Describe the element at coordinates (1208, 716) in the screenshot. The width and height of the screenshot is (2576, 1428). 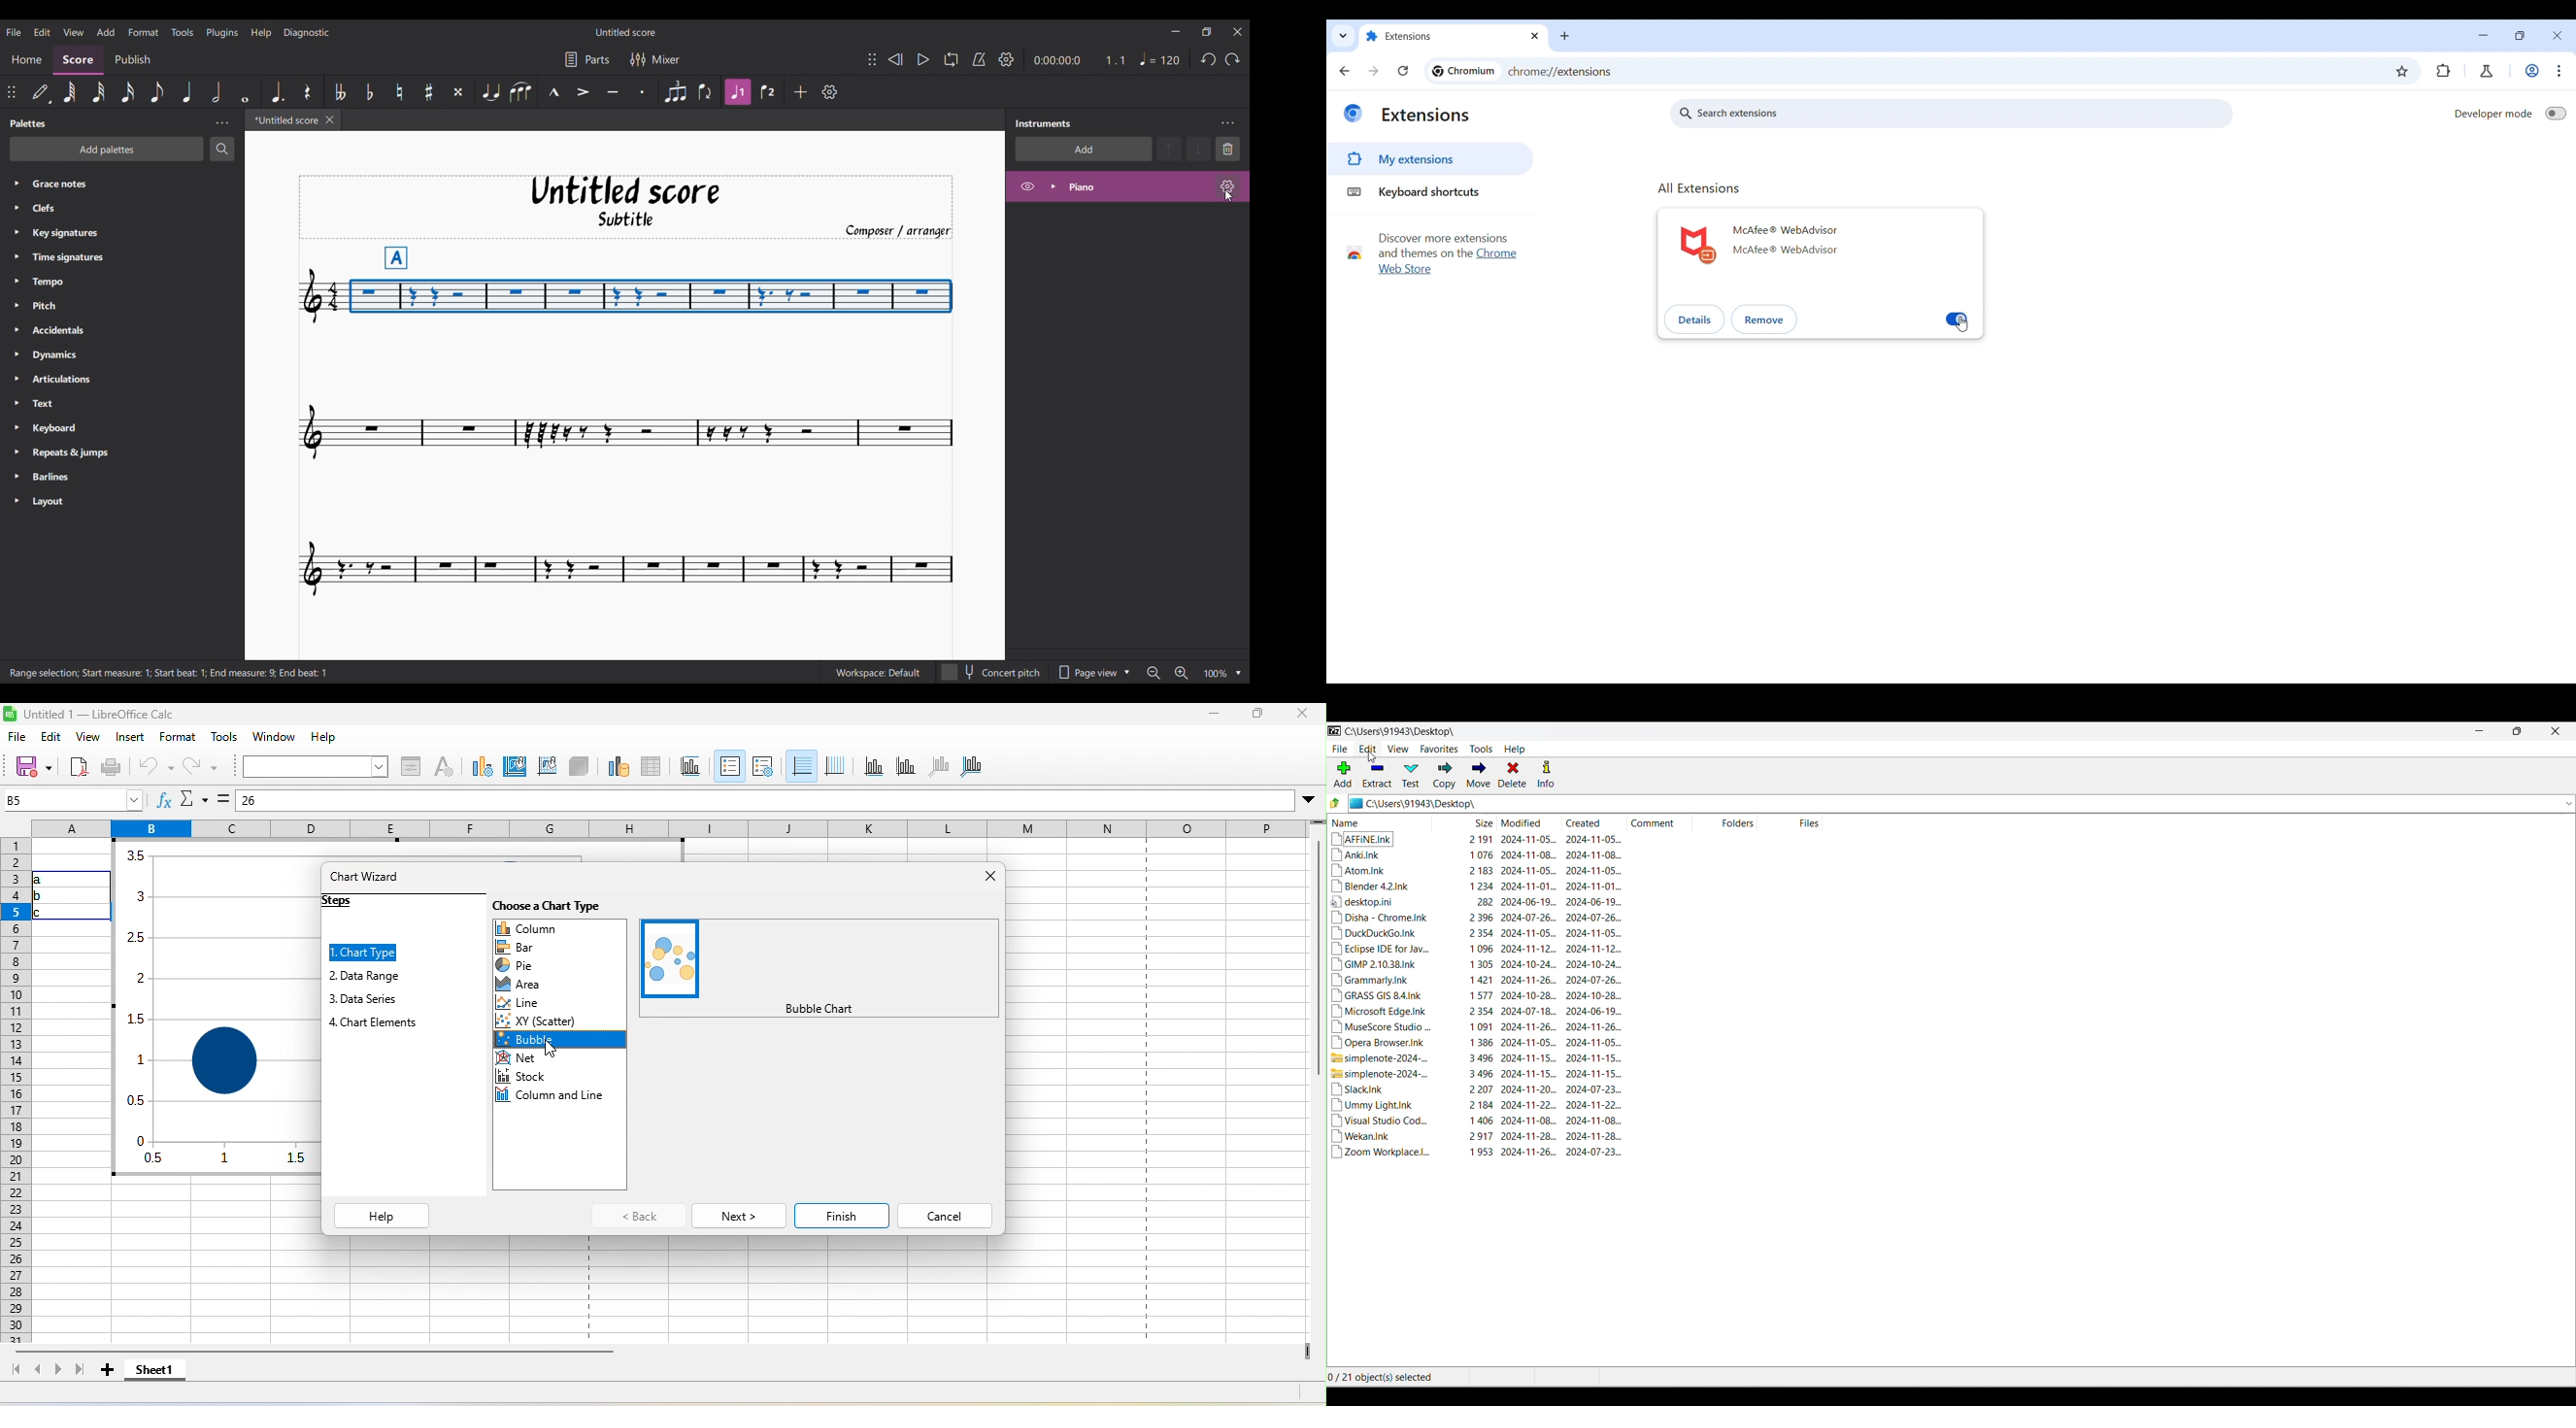
I see `minimize` at that location.